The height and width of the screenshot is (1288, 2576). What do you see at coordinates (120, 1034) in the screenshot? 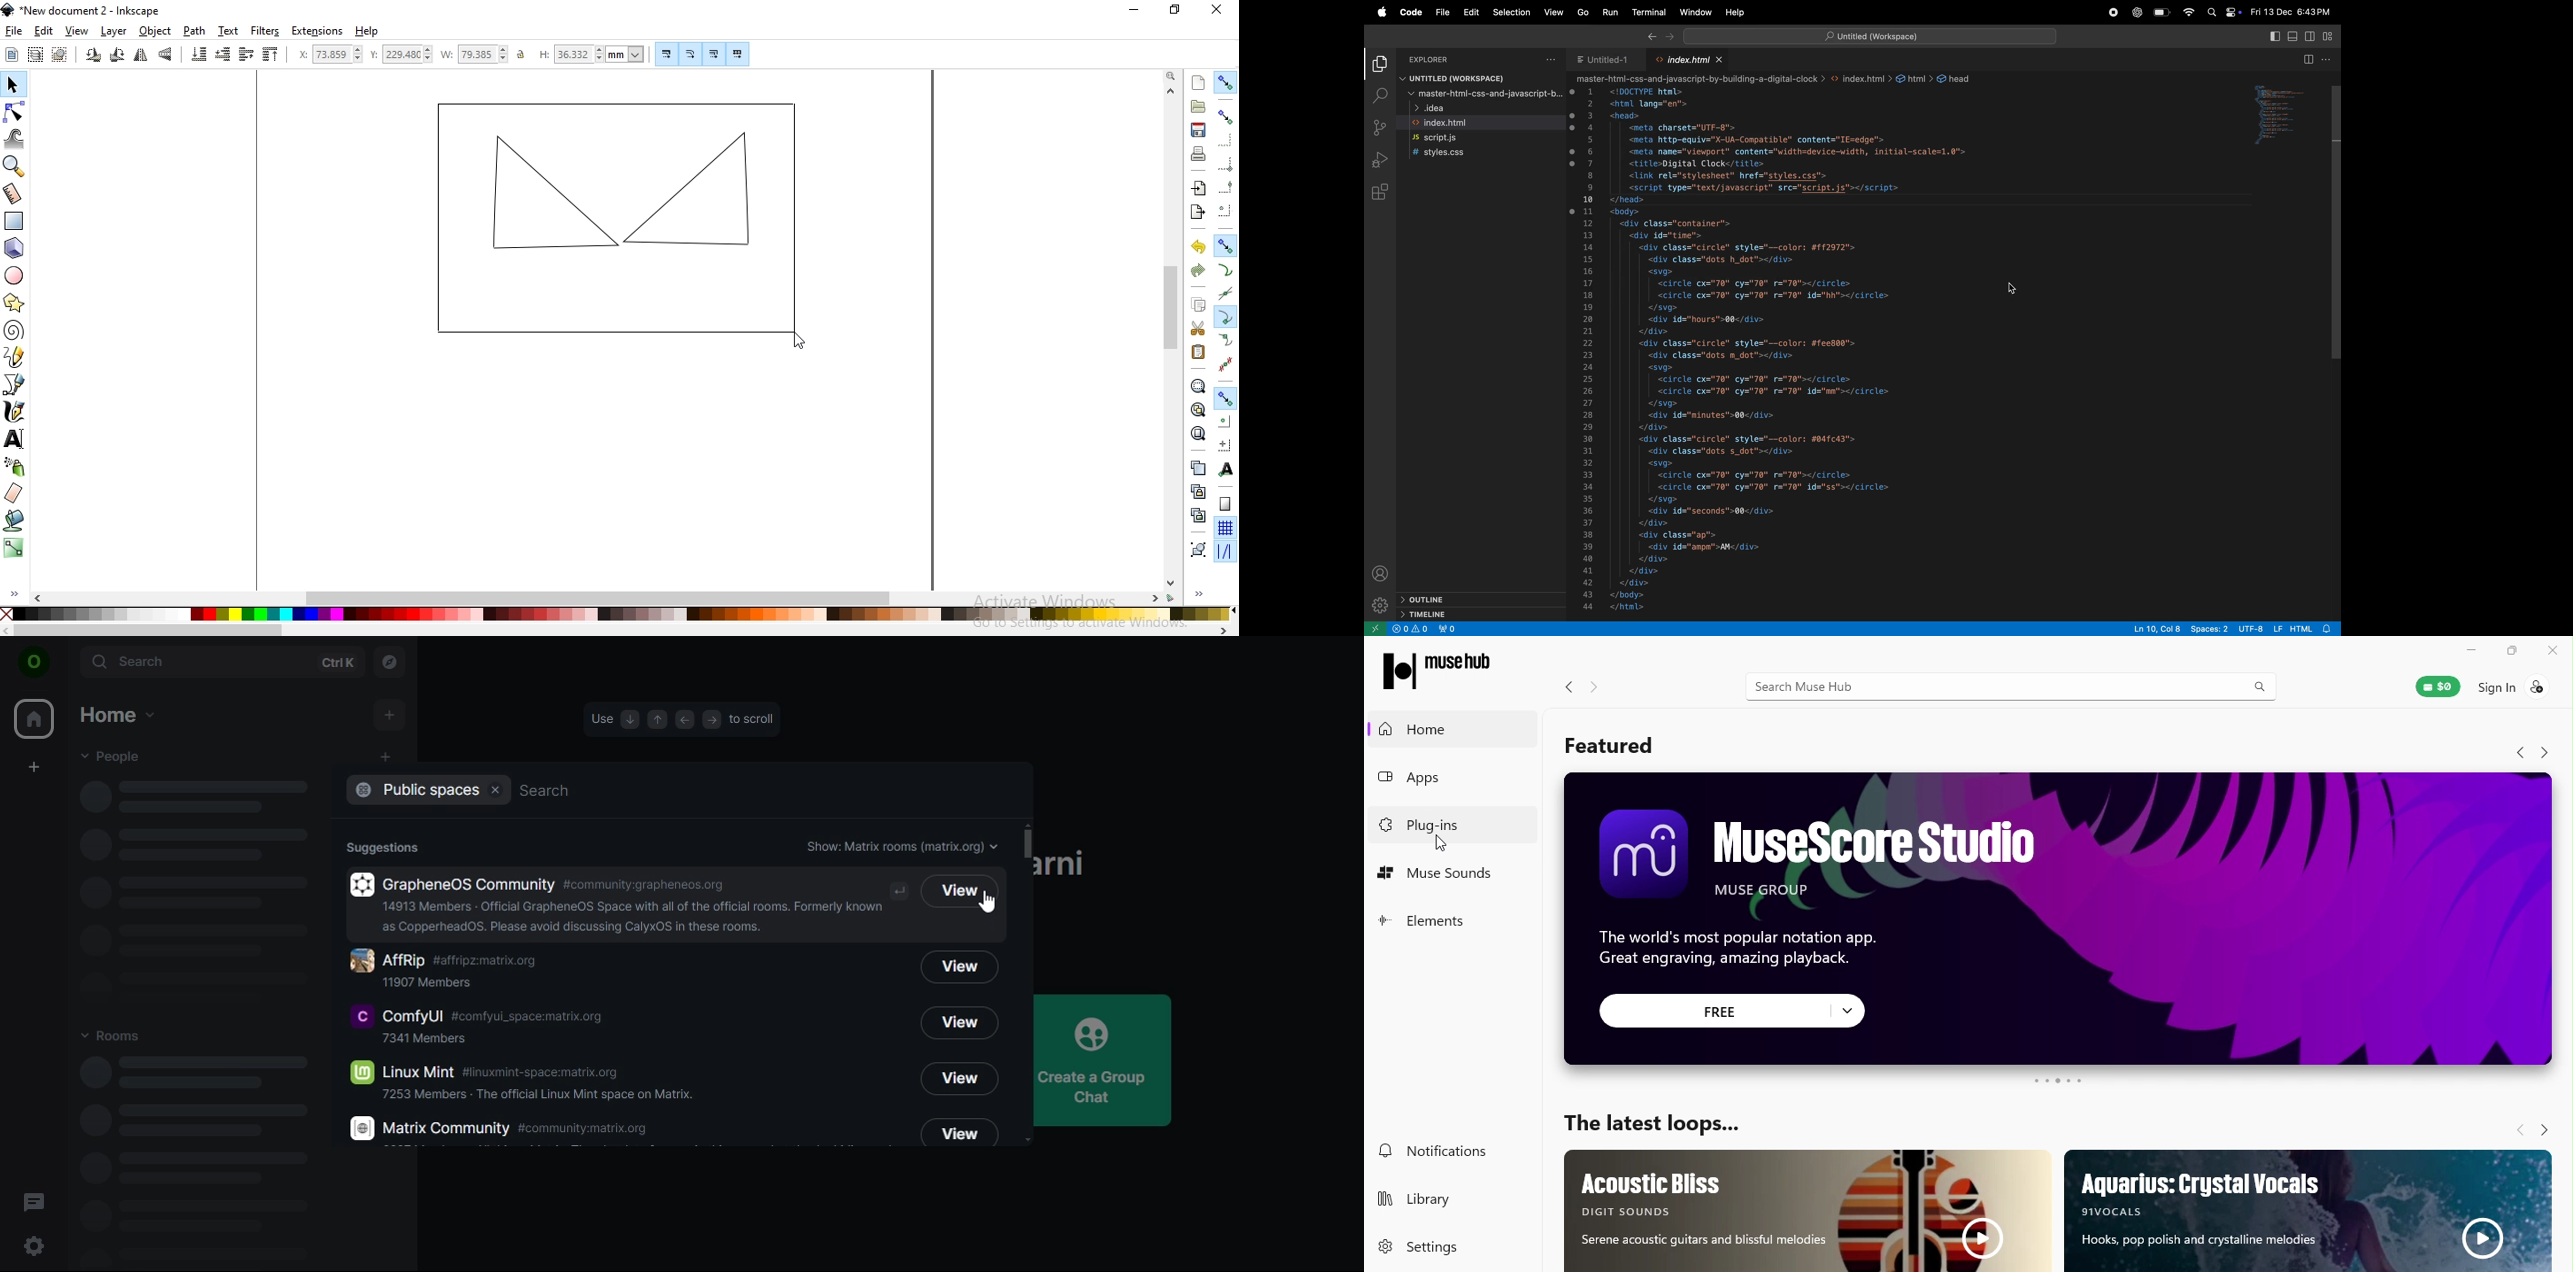
I see `rooms` at bounding box center [120, 1034].